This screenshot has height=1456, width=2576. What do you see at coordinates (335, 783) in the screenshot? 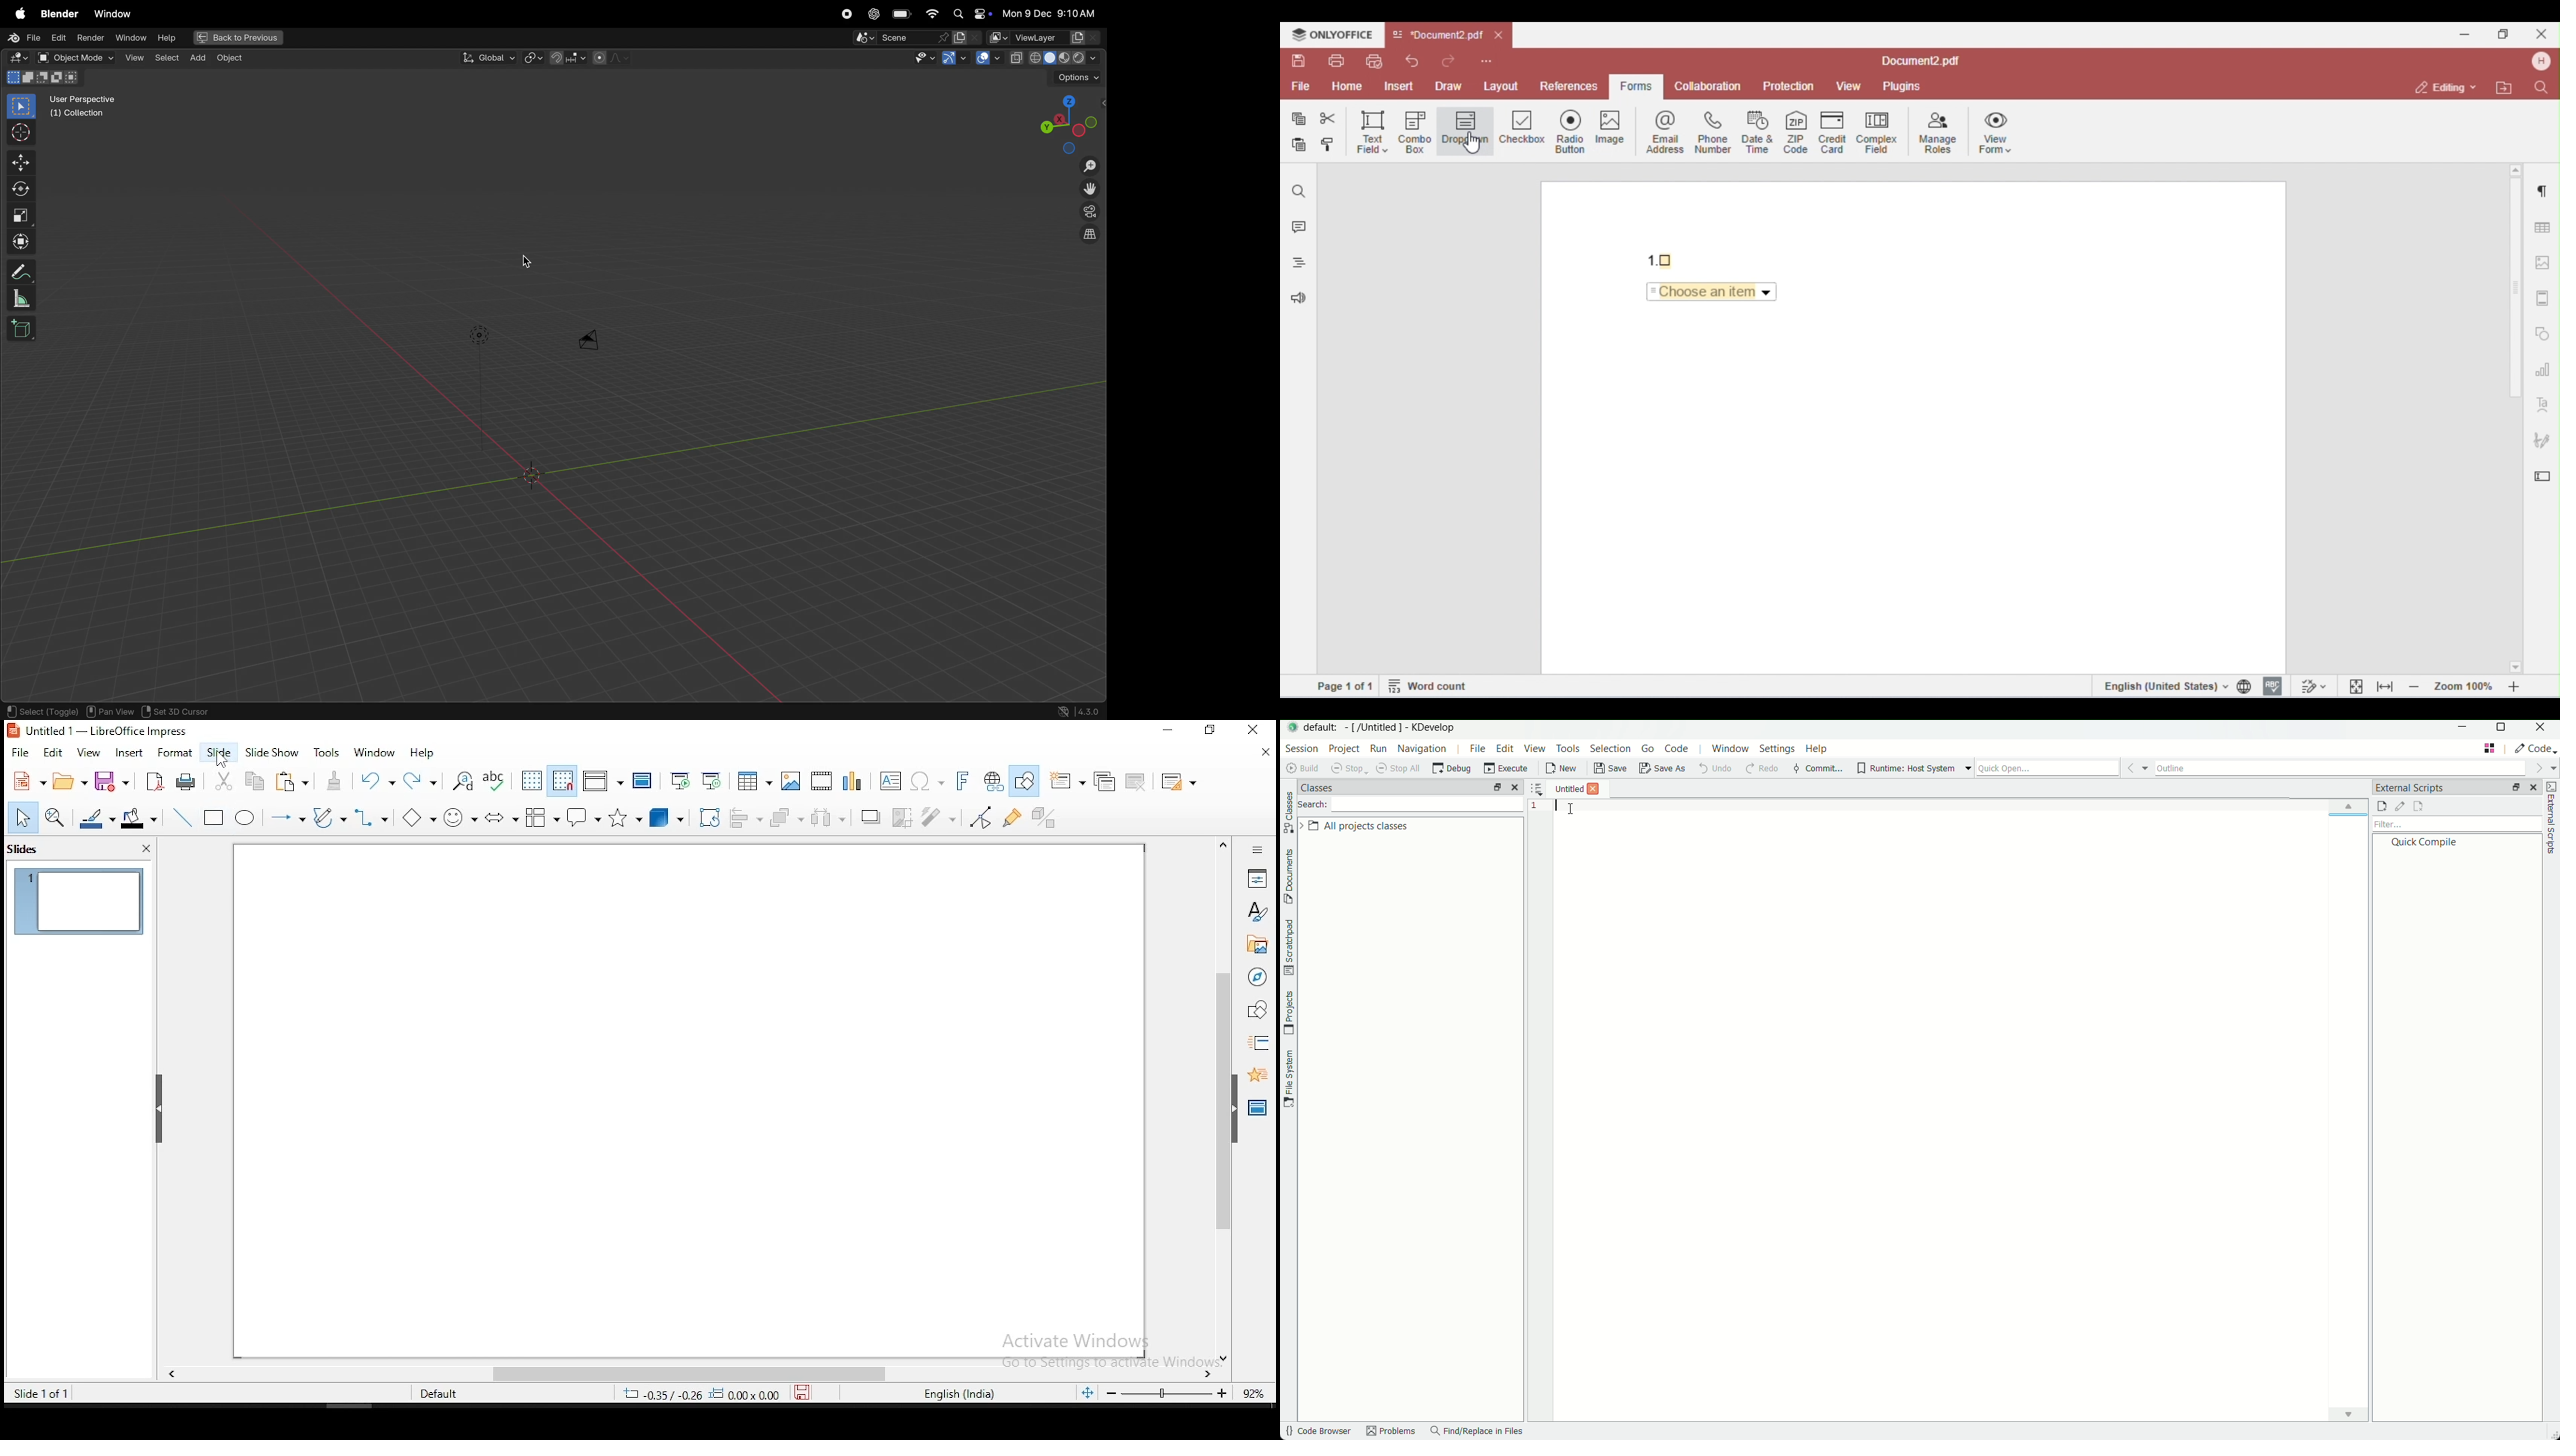
I see `paste` at bounding box center [335, 783].